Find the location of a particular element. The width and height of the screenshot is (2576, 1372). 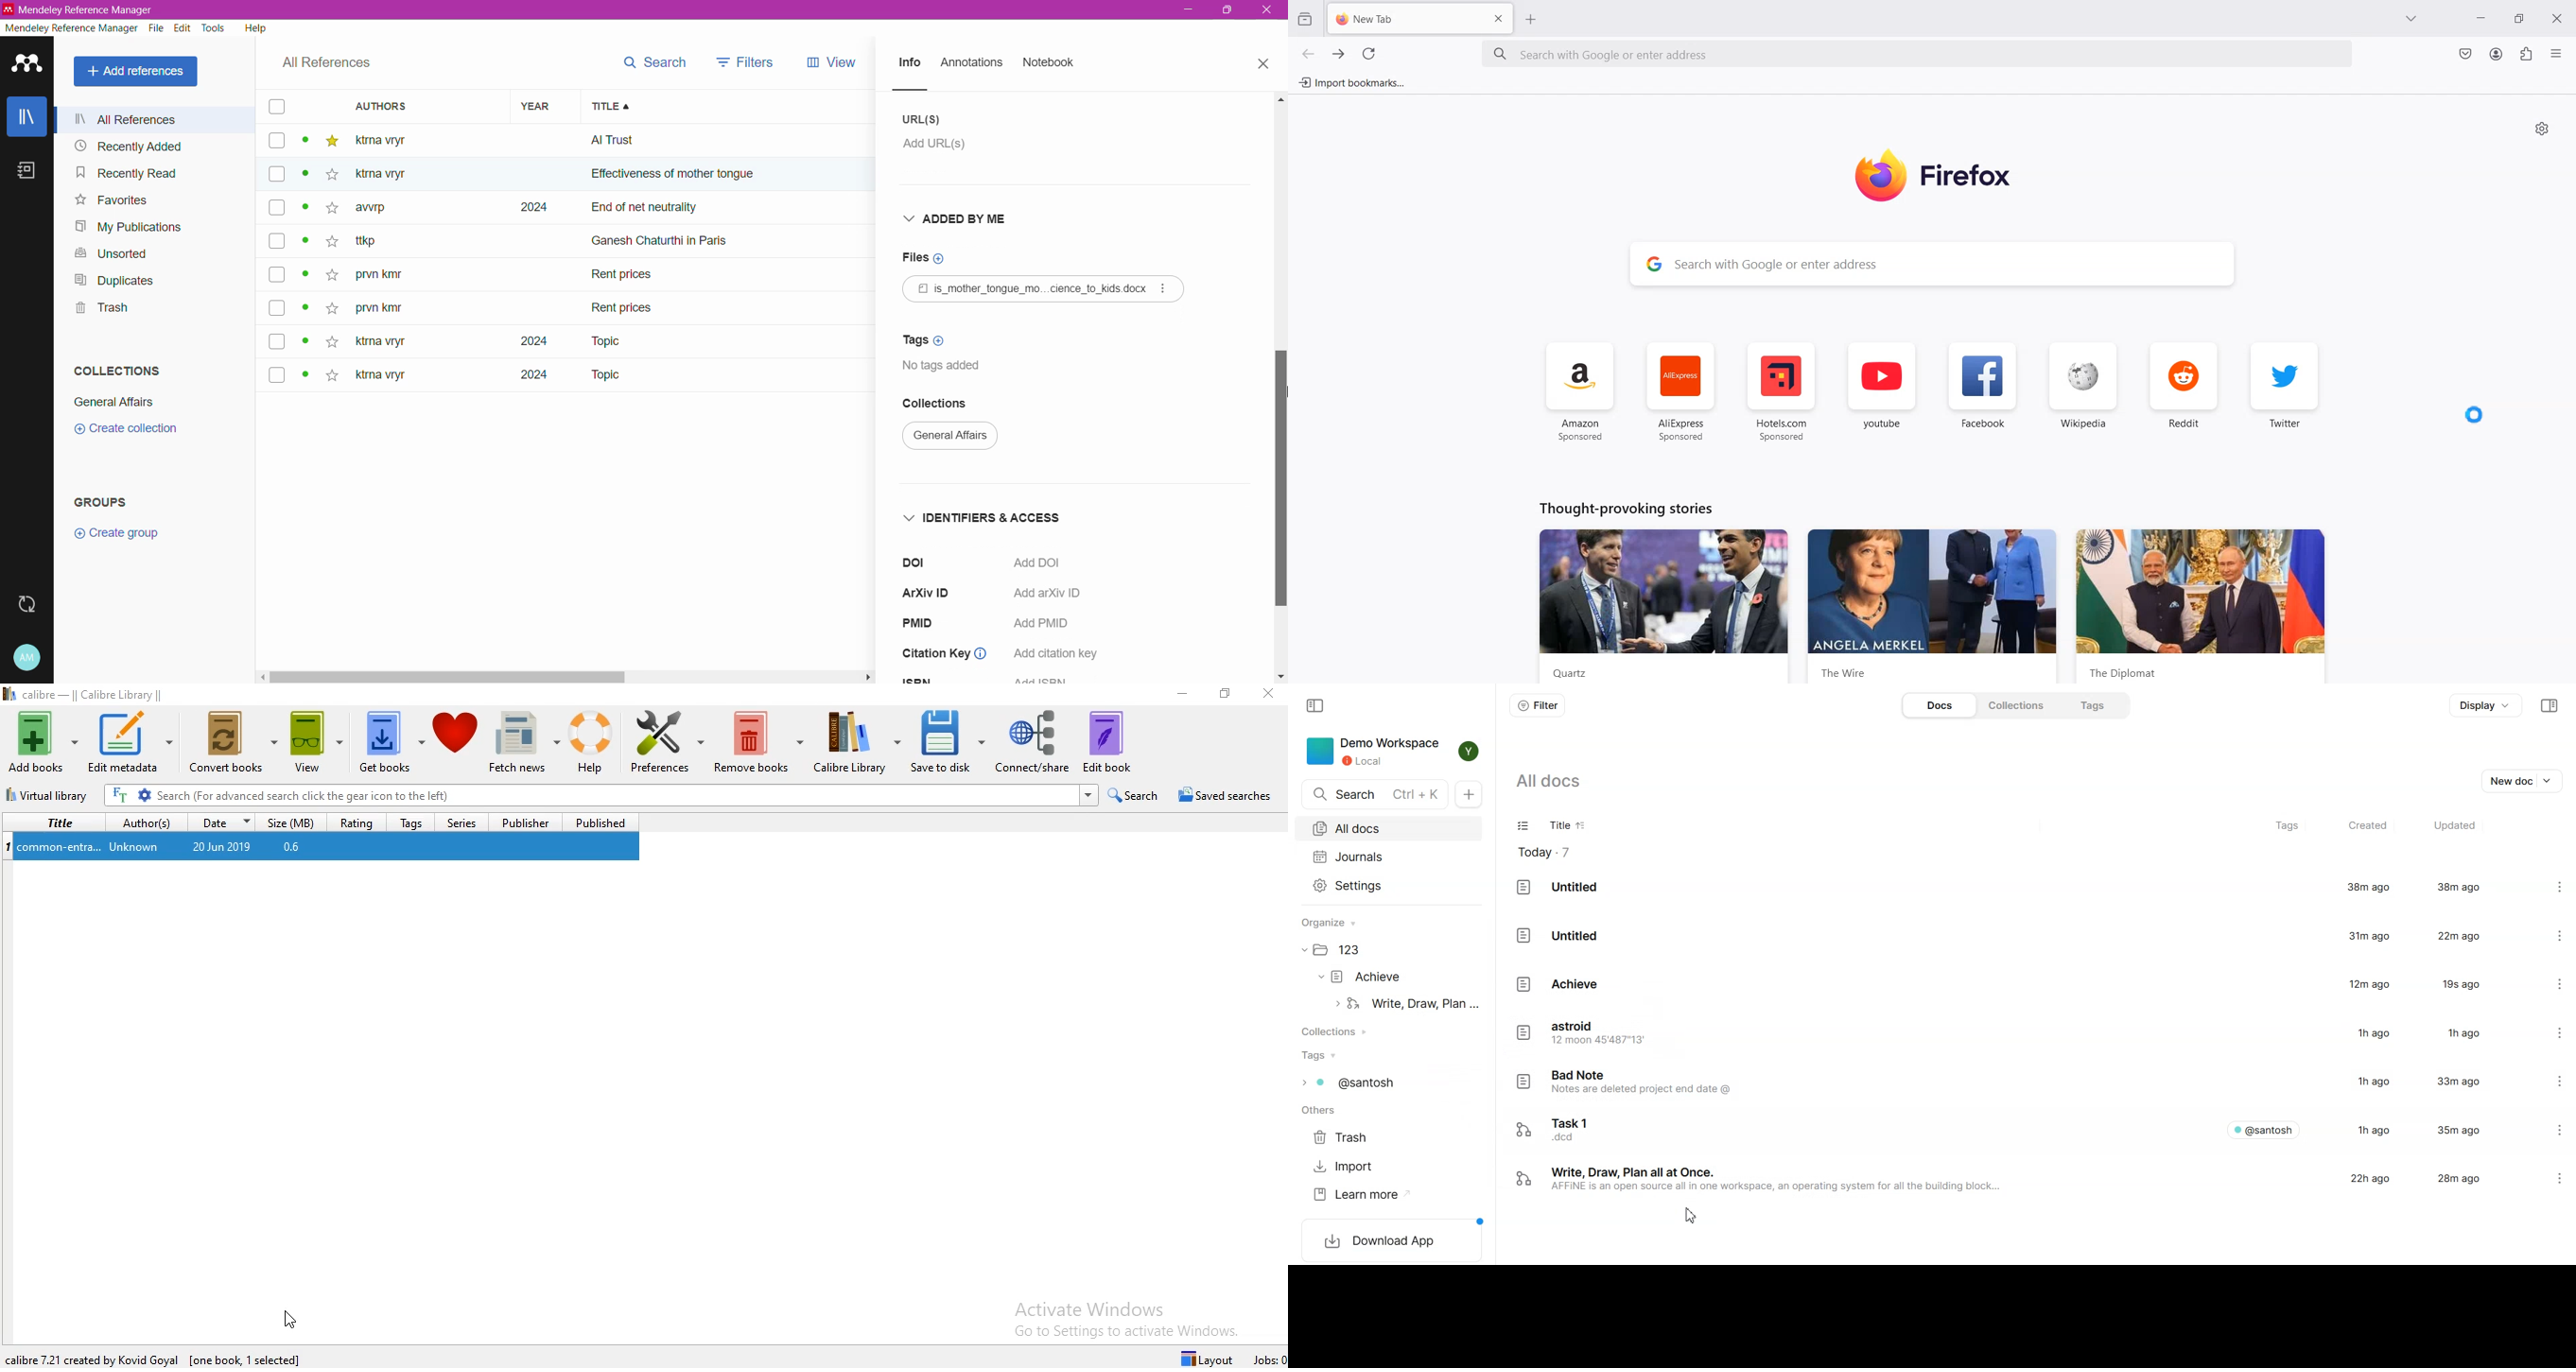

dot  is located at coordinates (307, 244).